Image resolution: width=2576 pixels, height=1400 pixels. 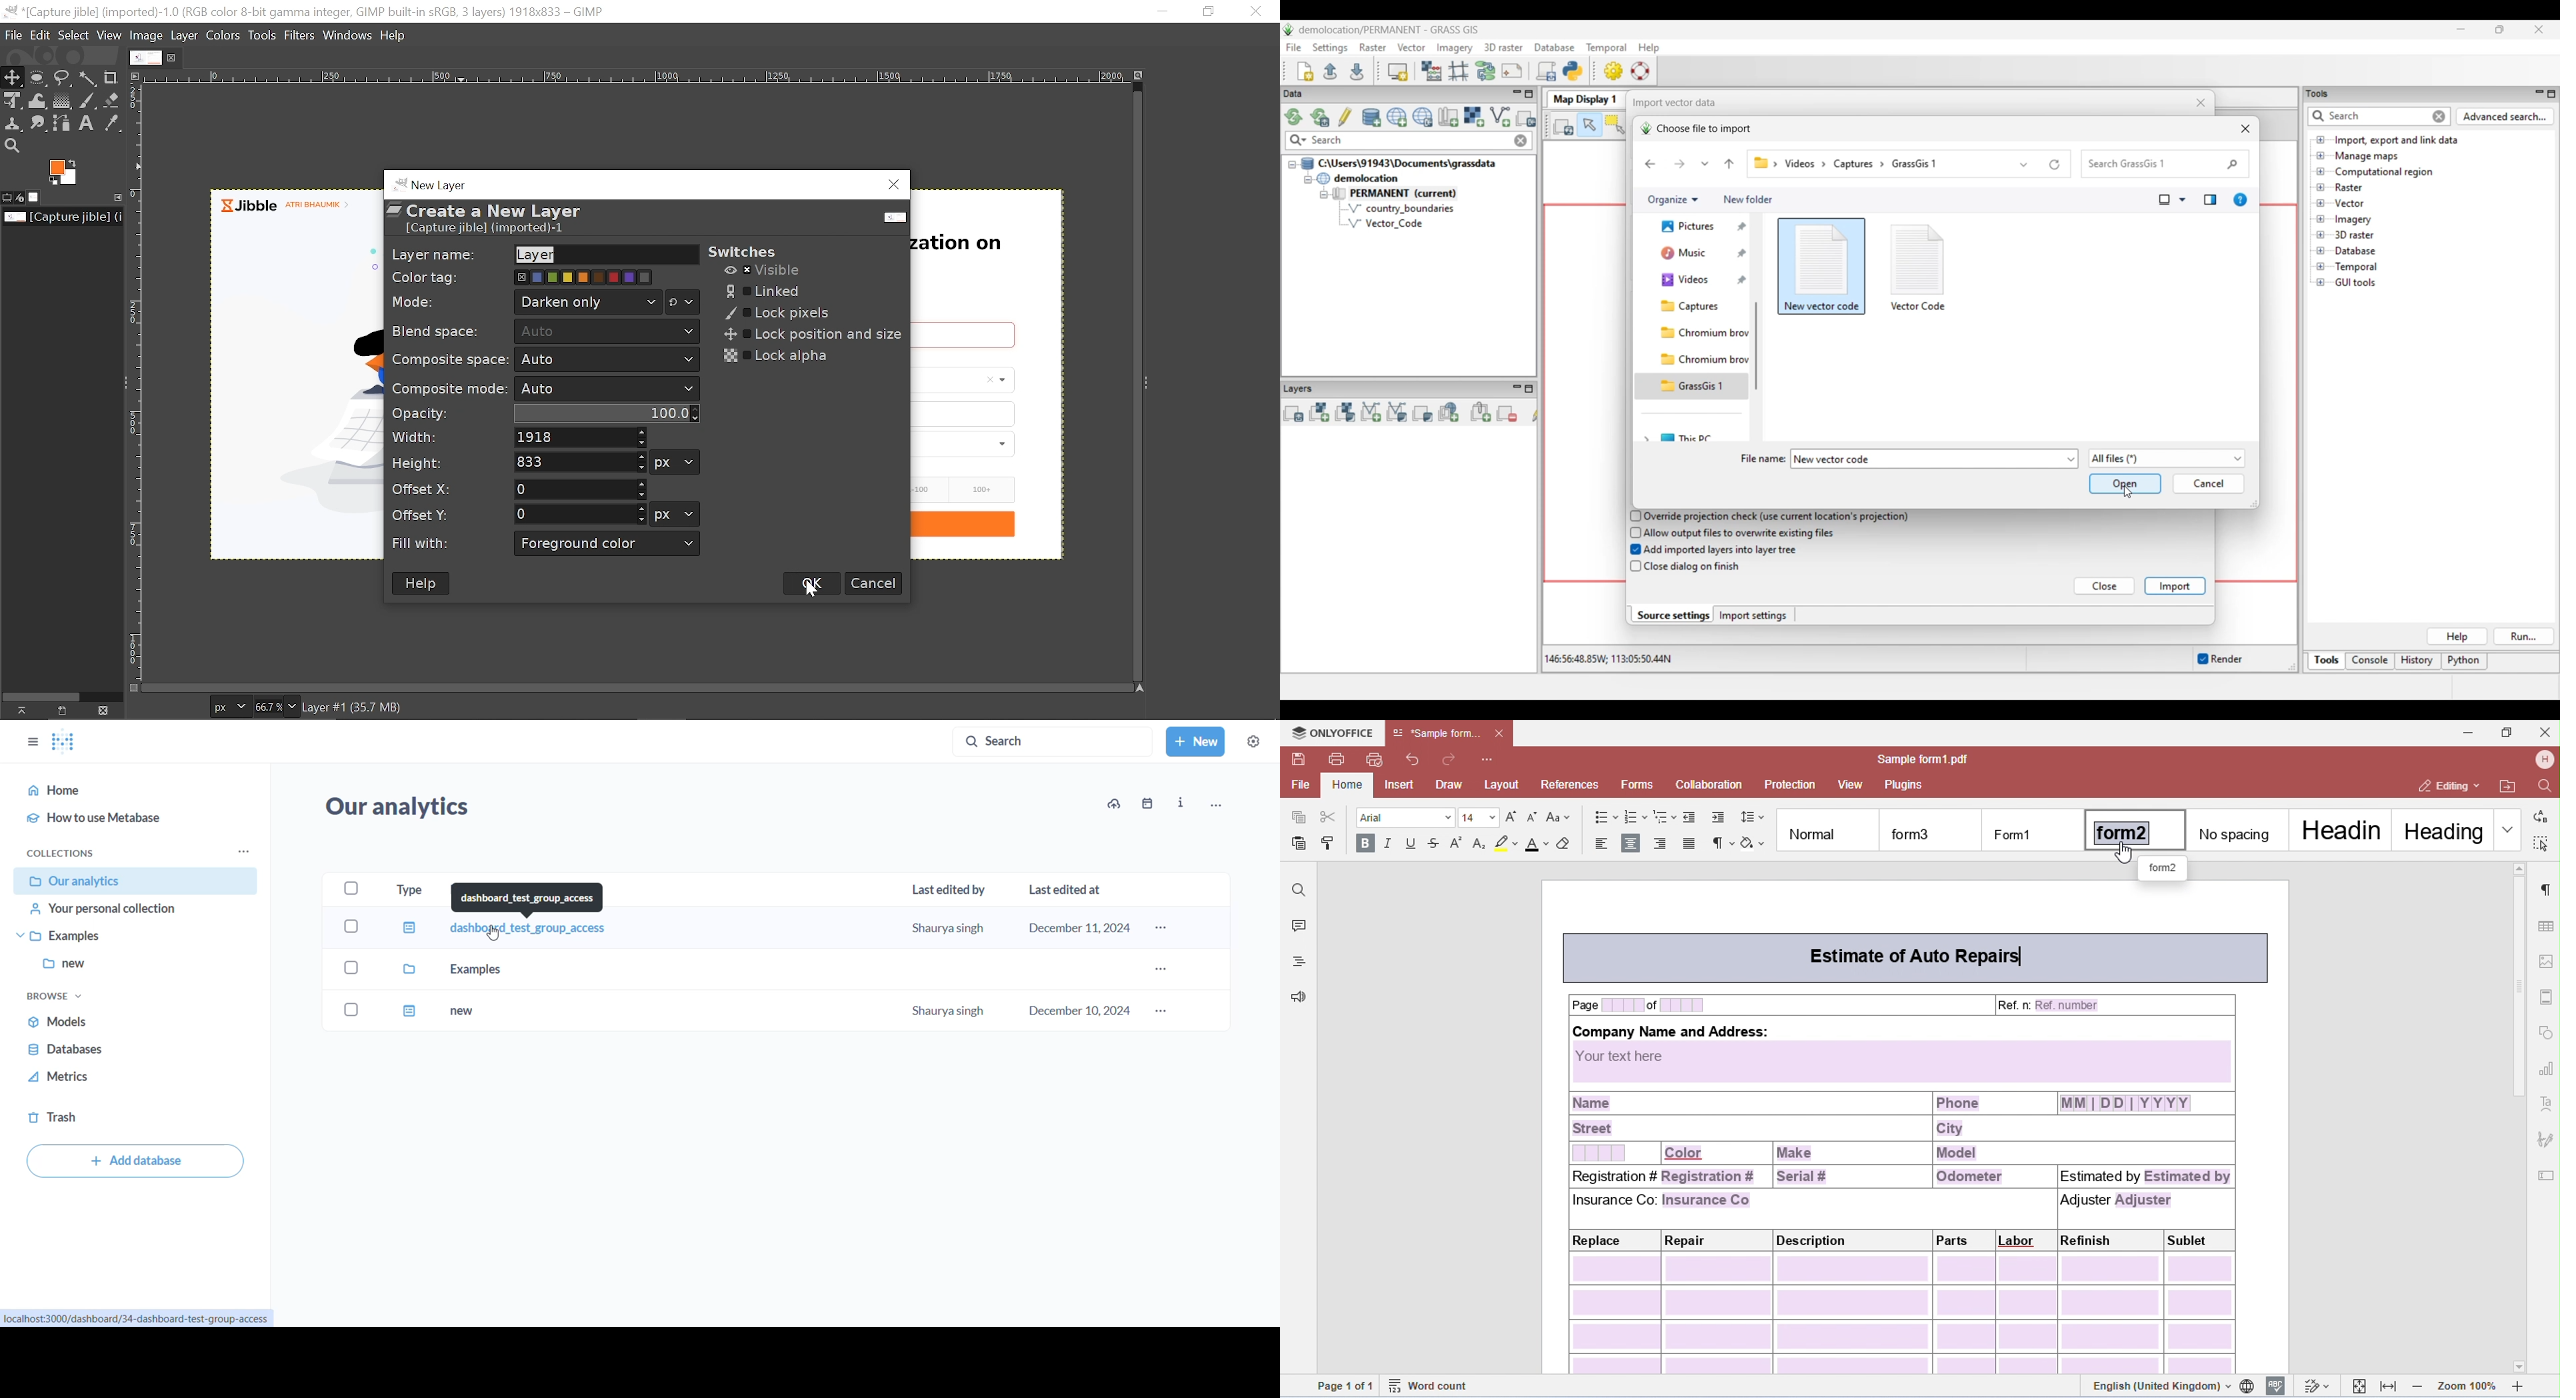 What do you see at coordinates (953, 1010) in the screenshot?
I see `shaurya singh` at bounding box center [953, 1010].